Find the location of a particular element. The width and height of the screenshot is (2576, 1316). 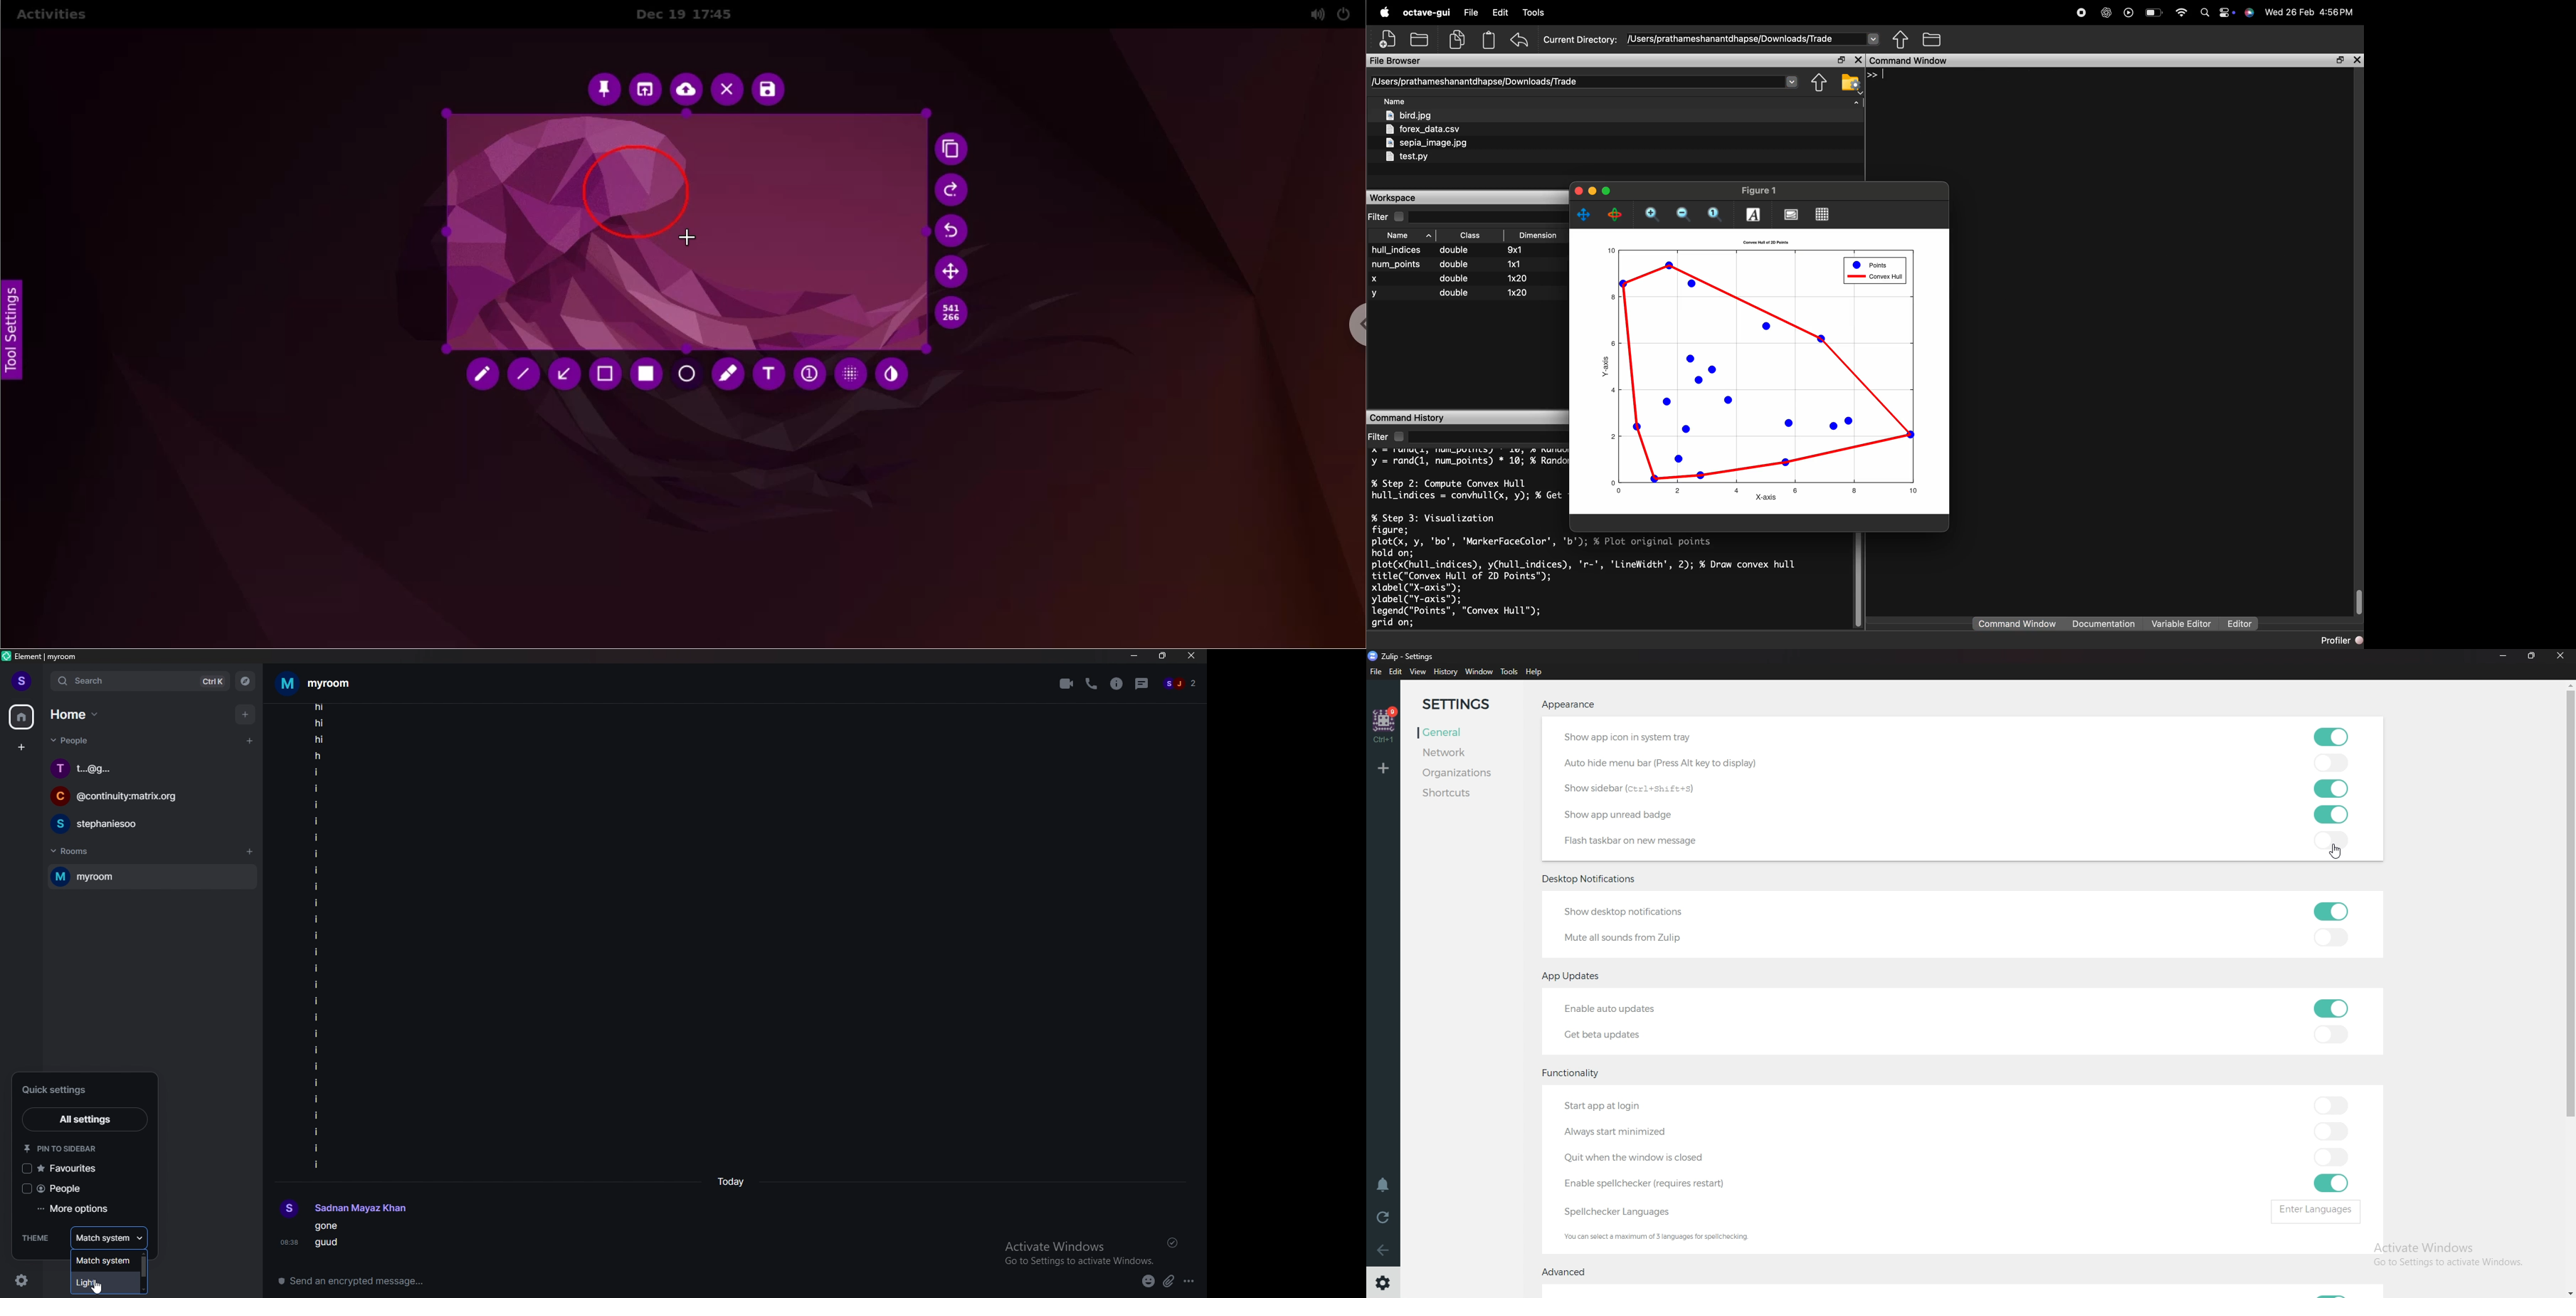

Always start minimized is located at coordinates (1628, 1132).